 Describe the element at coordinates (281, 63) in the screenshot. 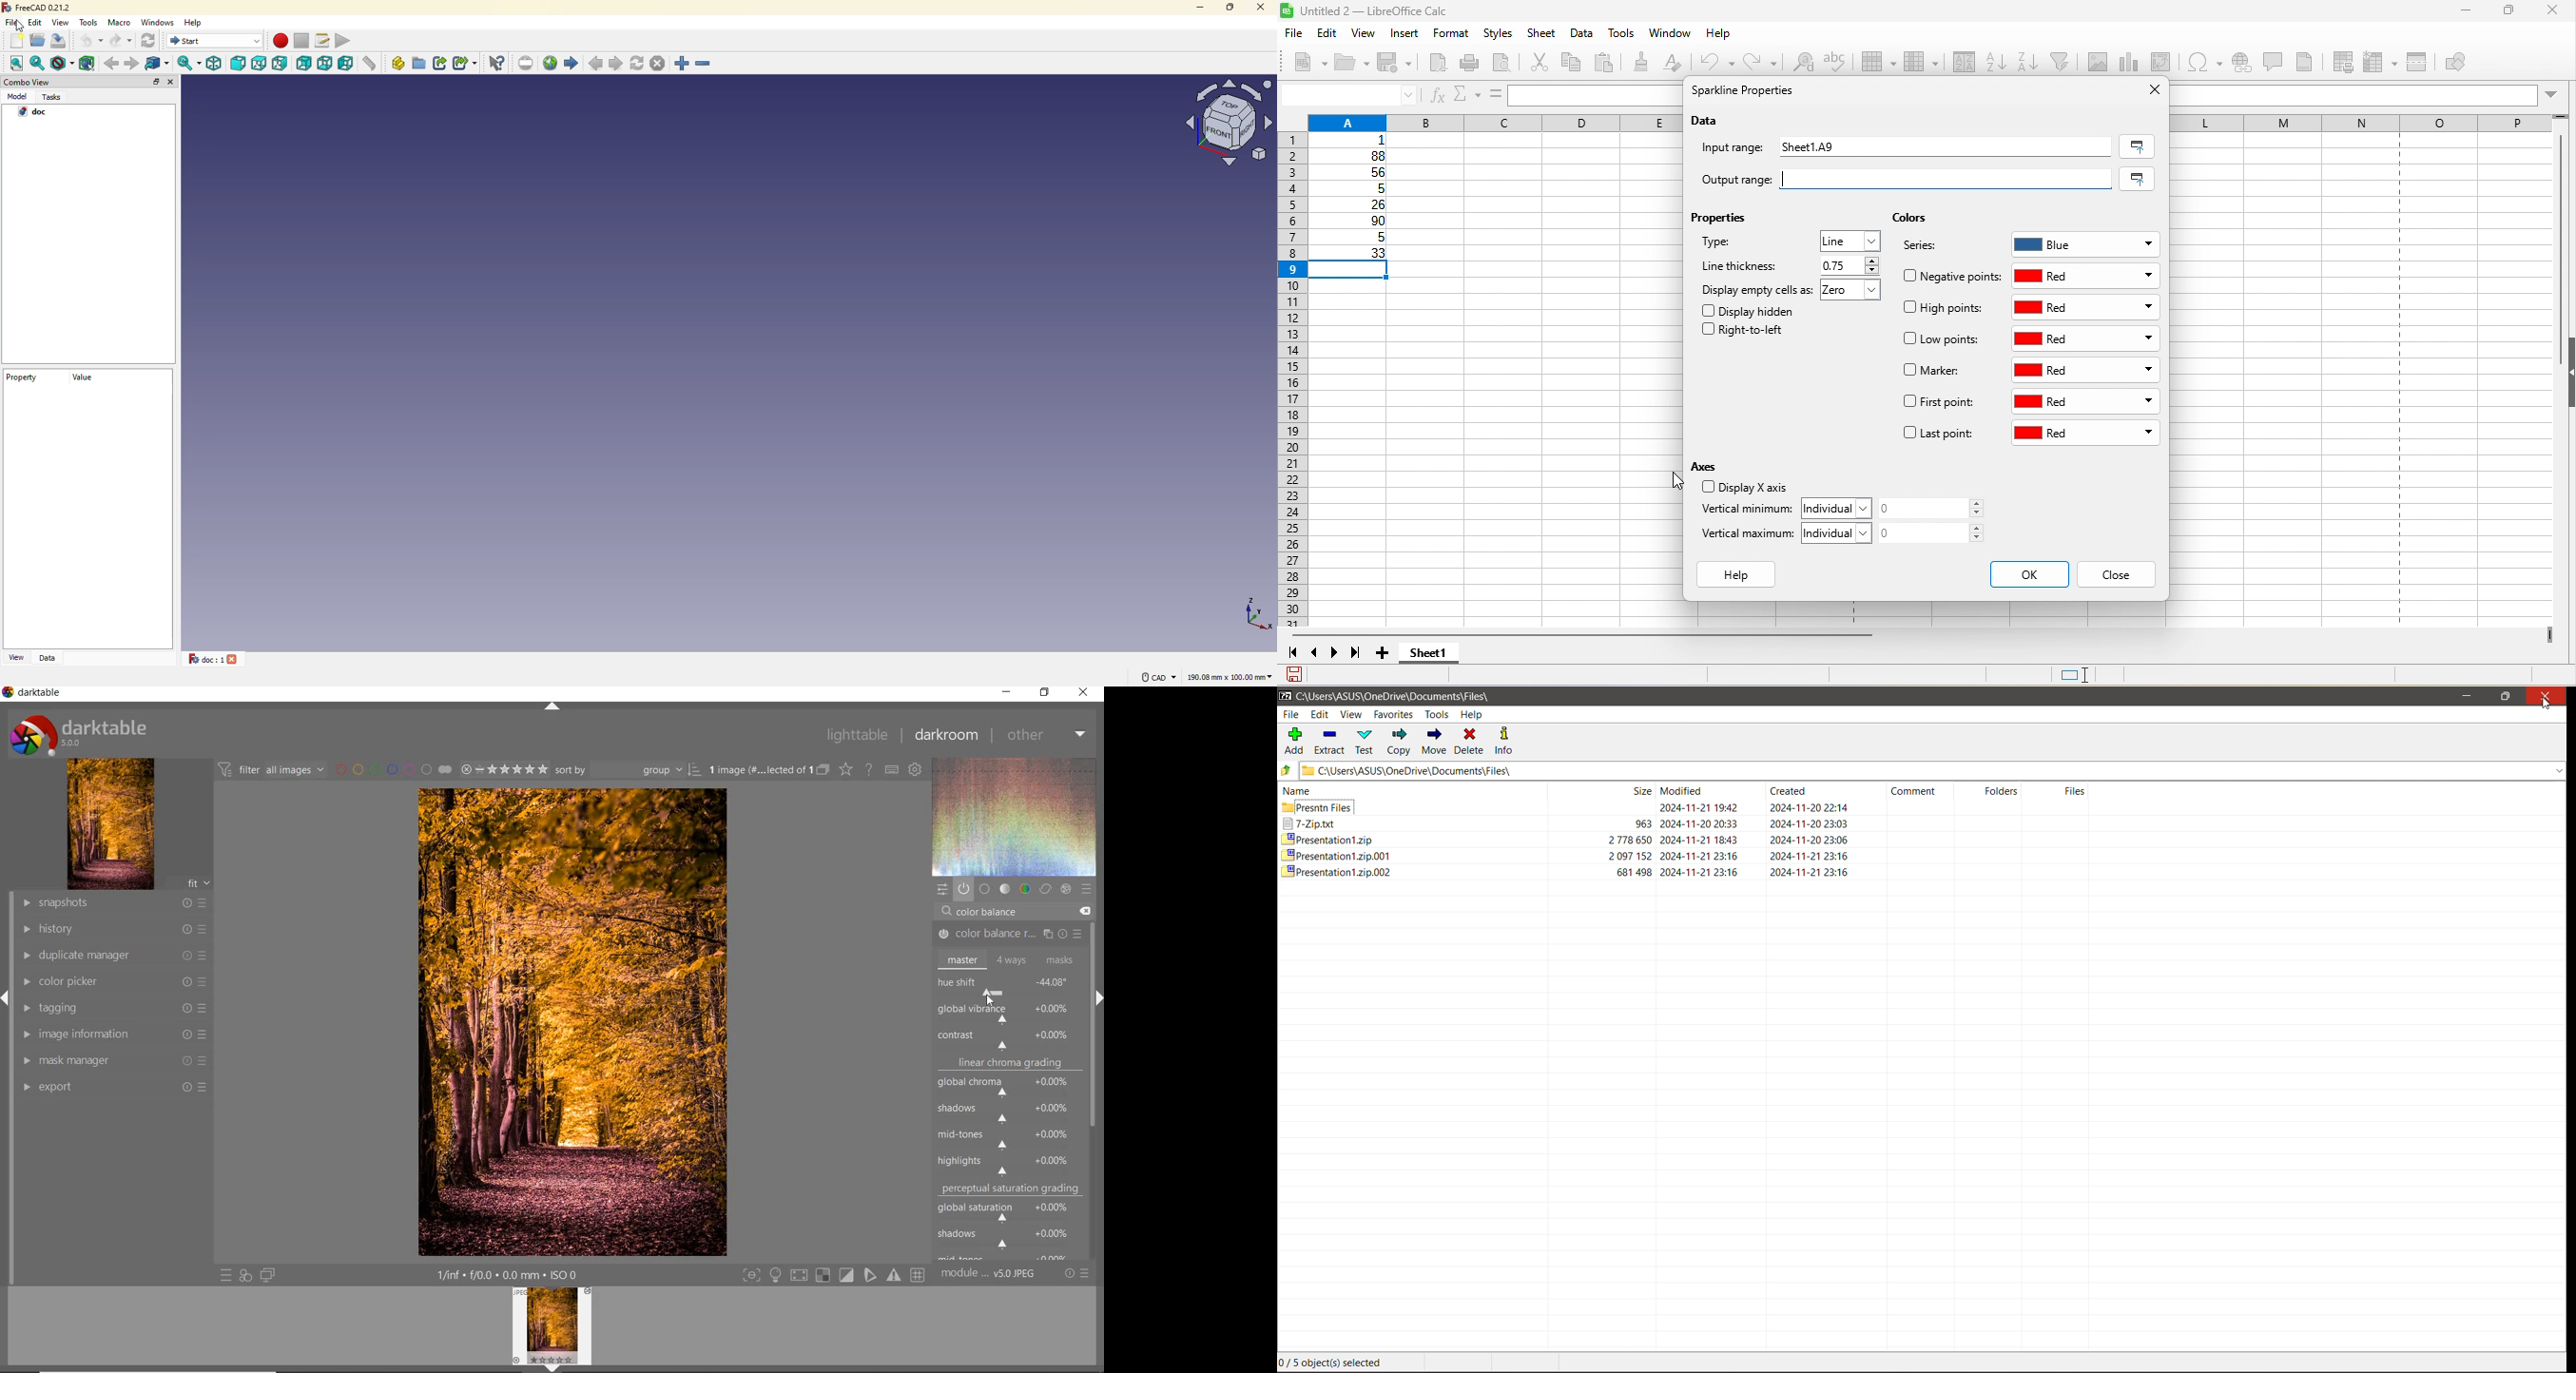

I see `right` at that location.